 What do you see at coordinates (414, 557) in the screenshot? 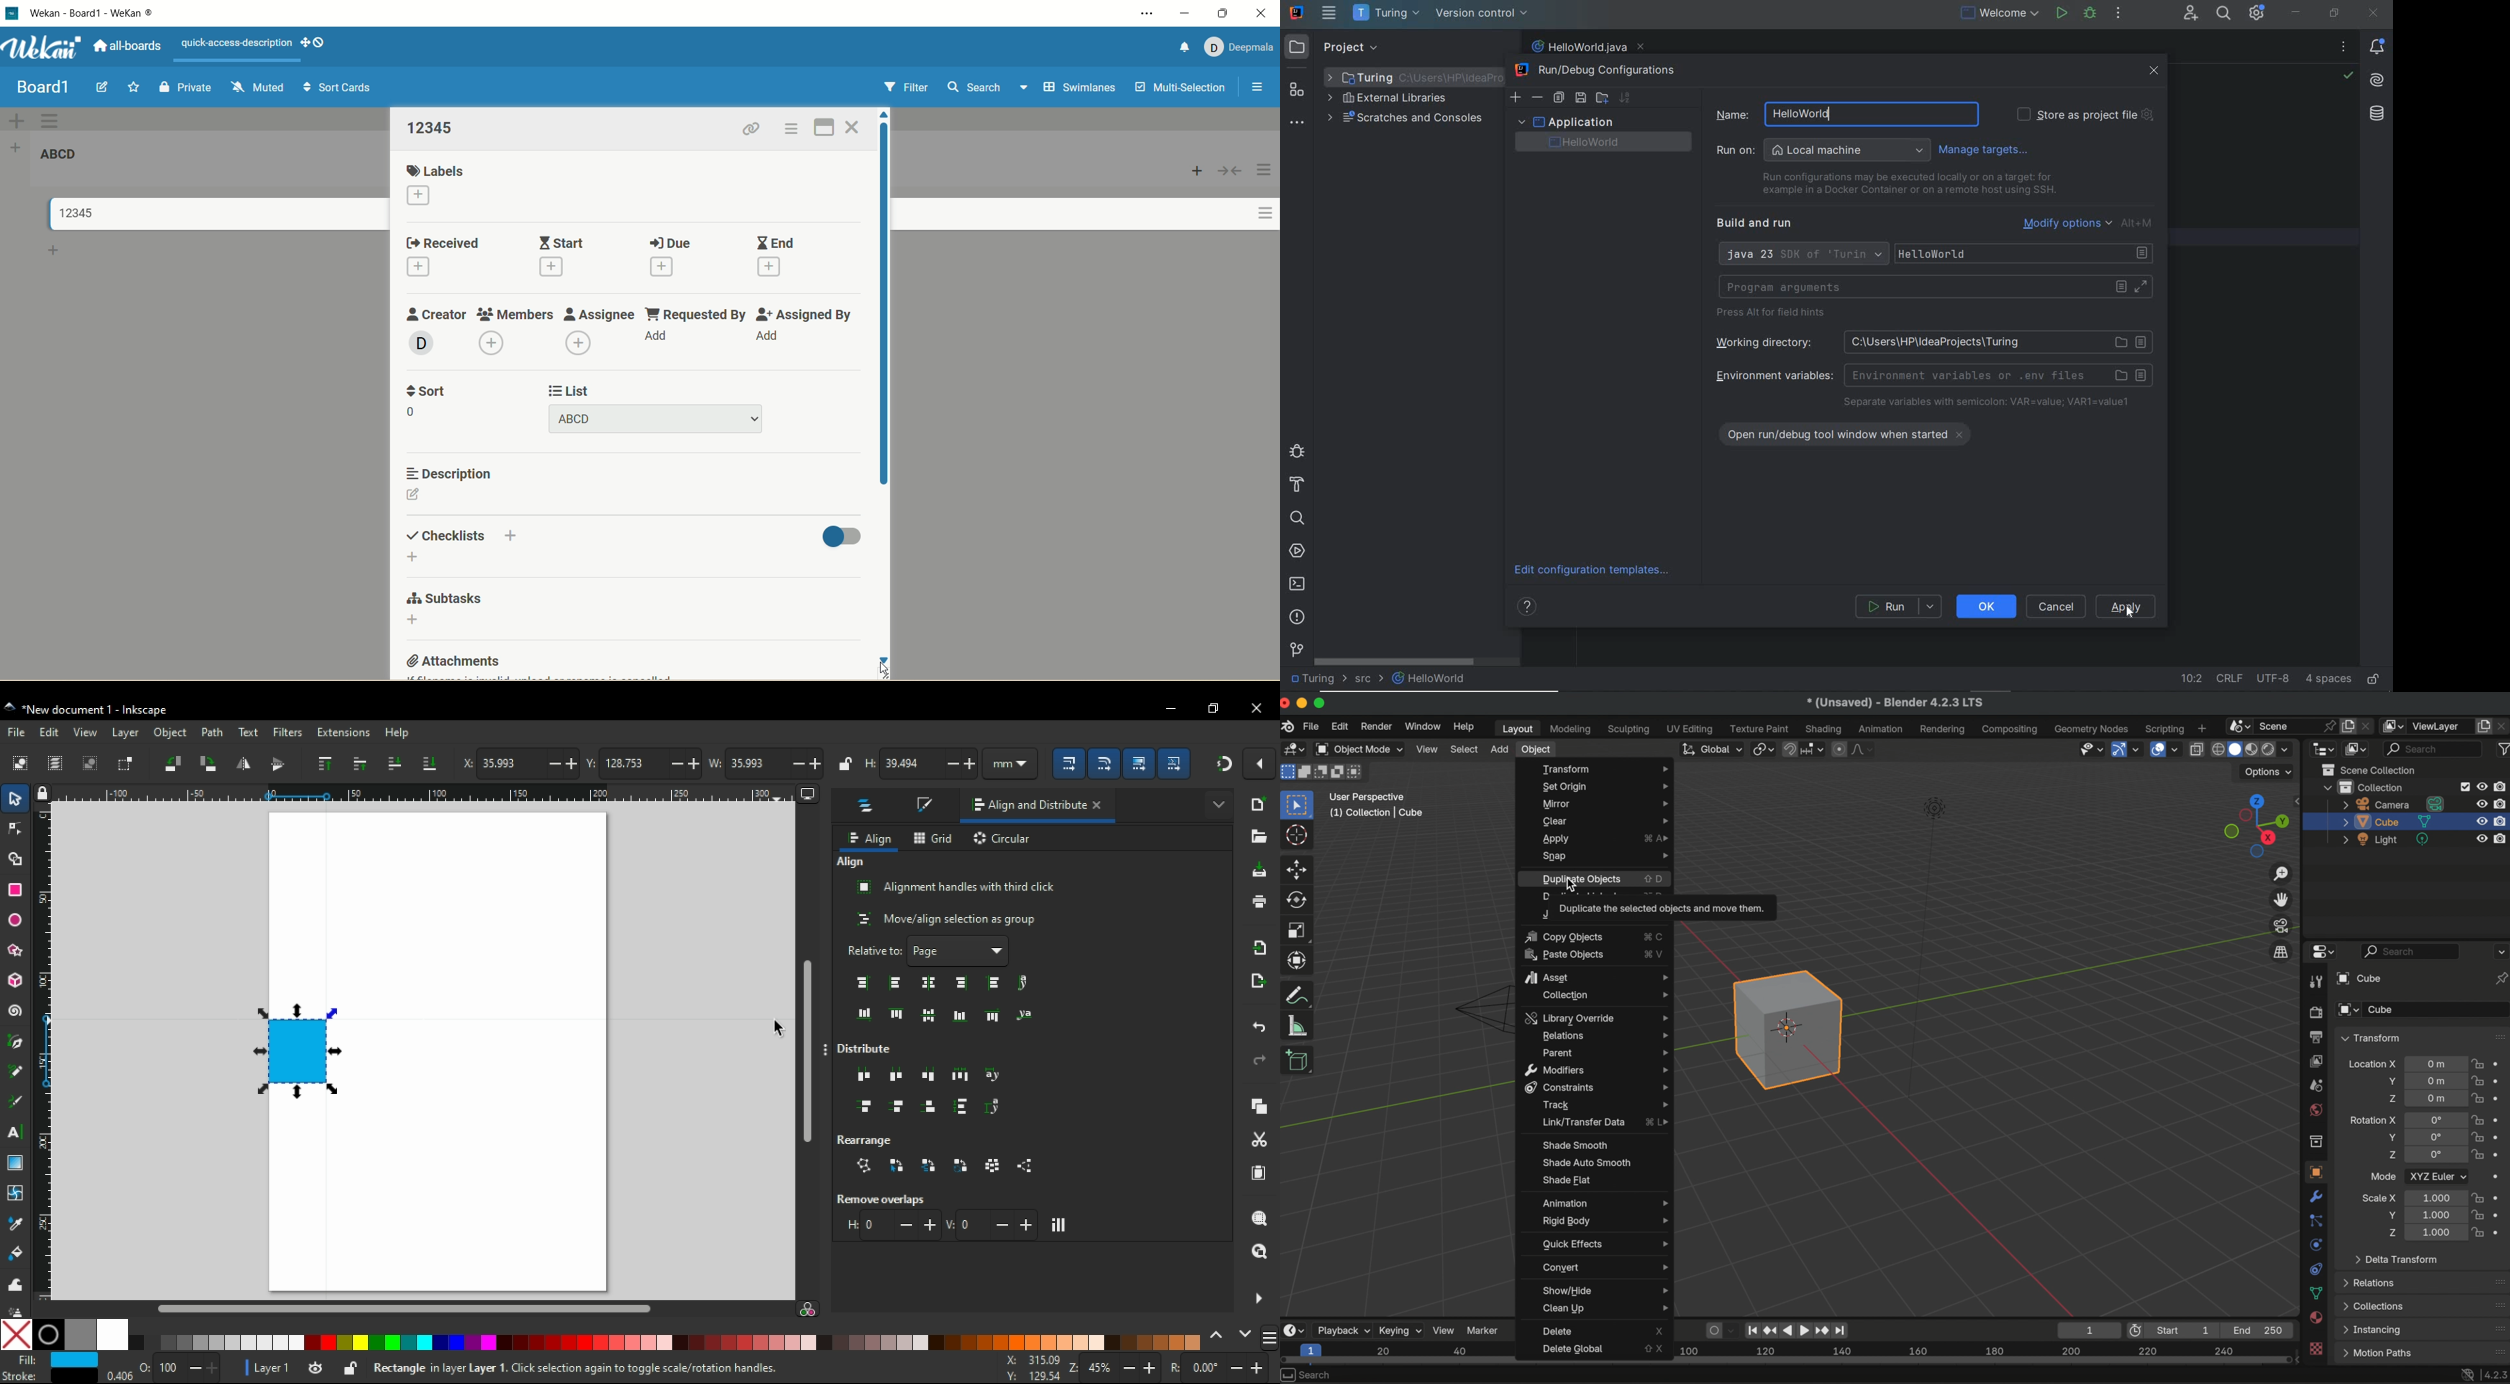
I see `add` at bounding box center [414, 557].